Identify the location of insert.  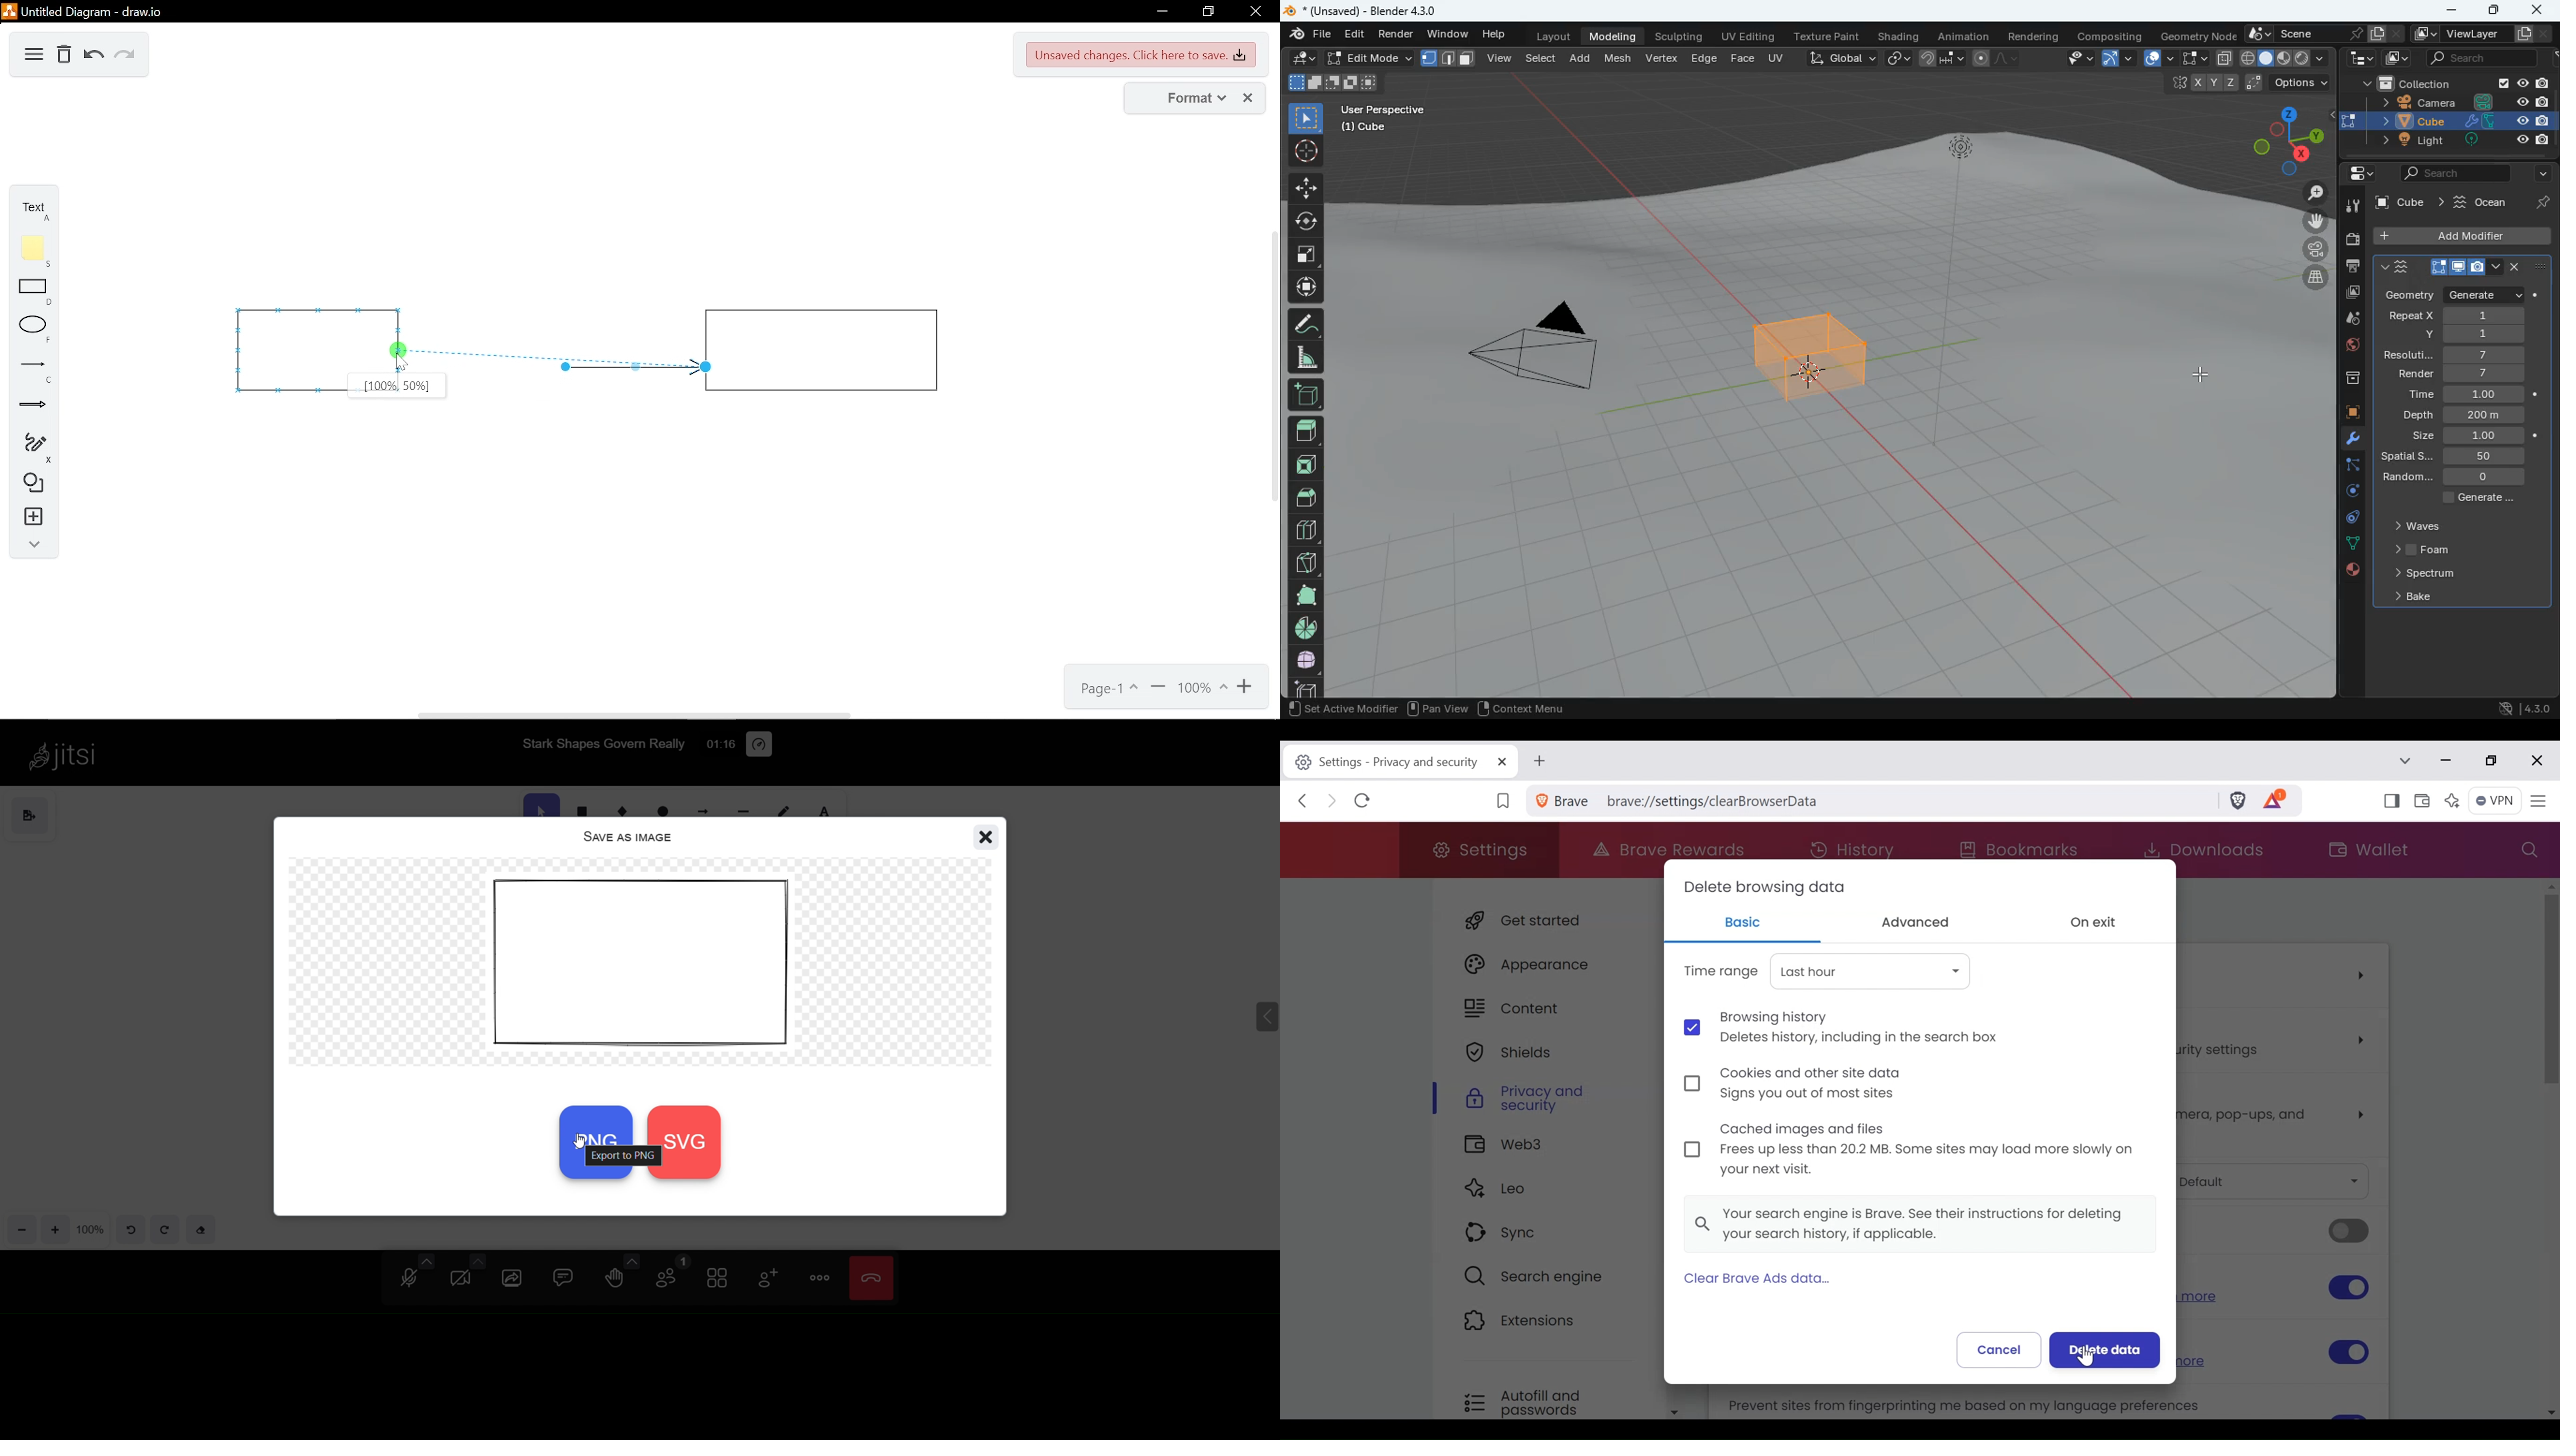
(32, 517).